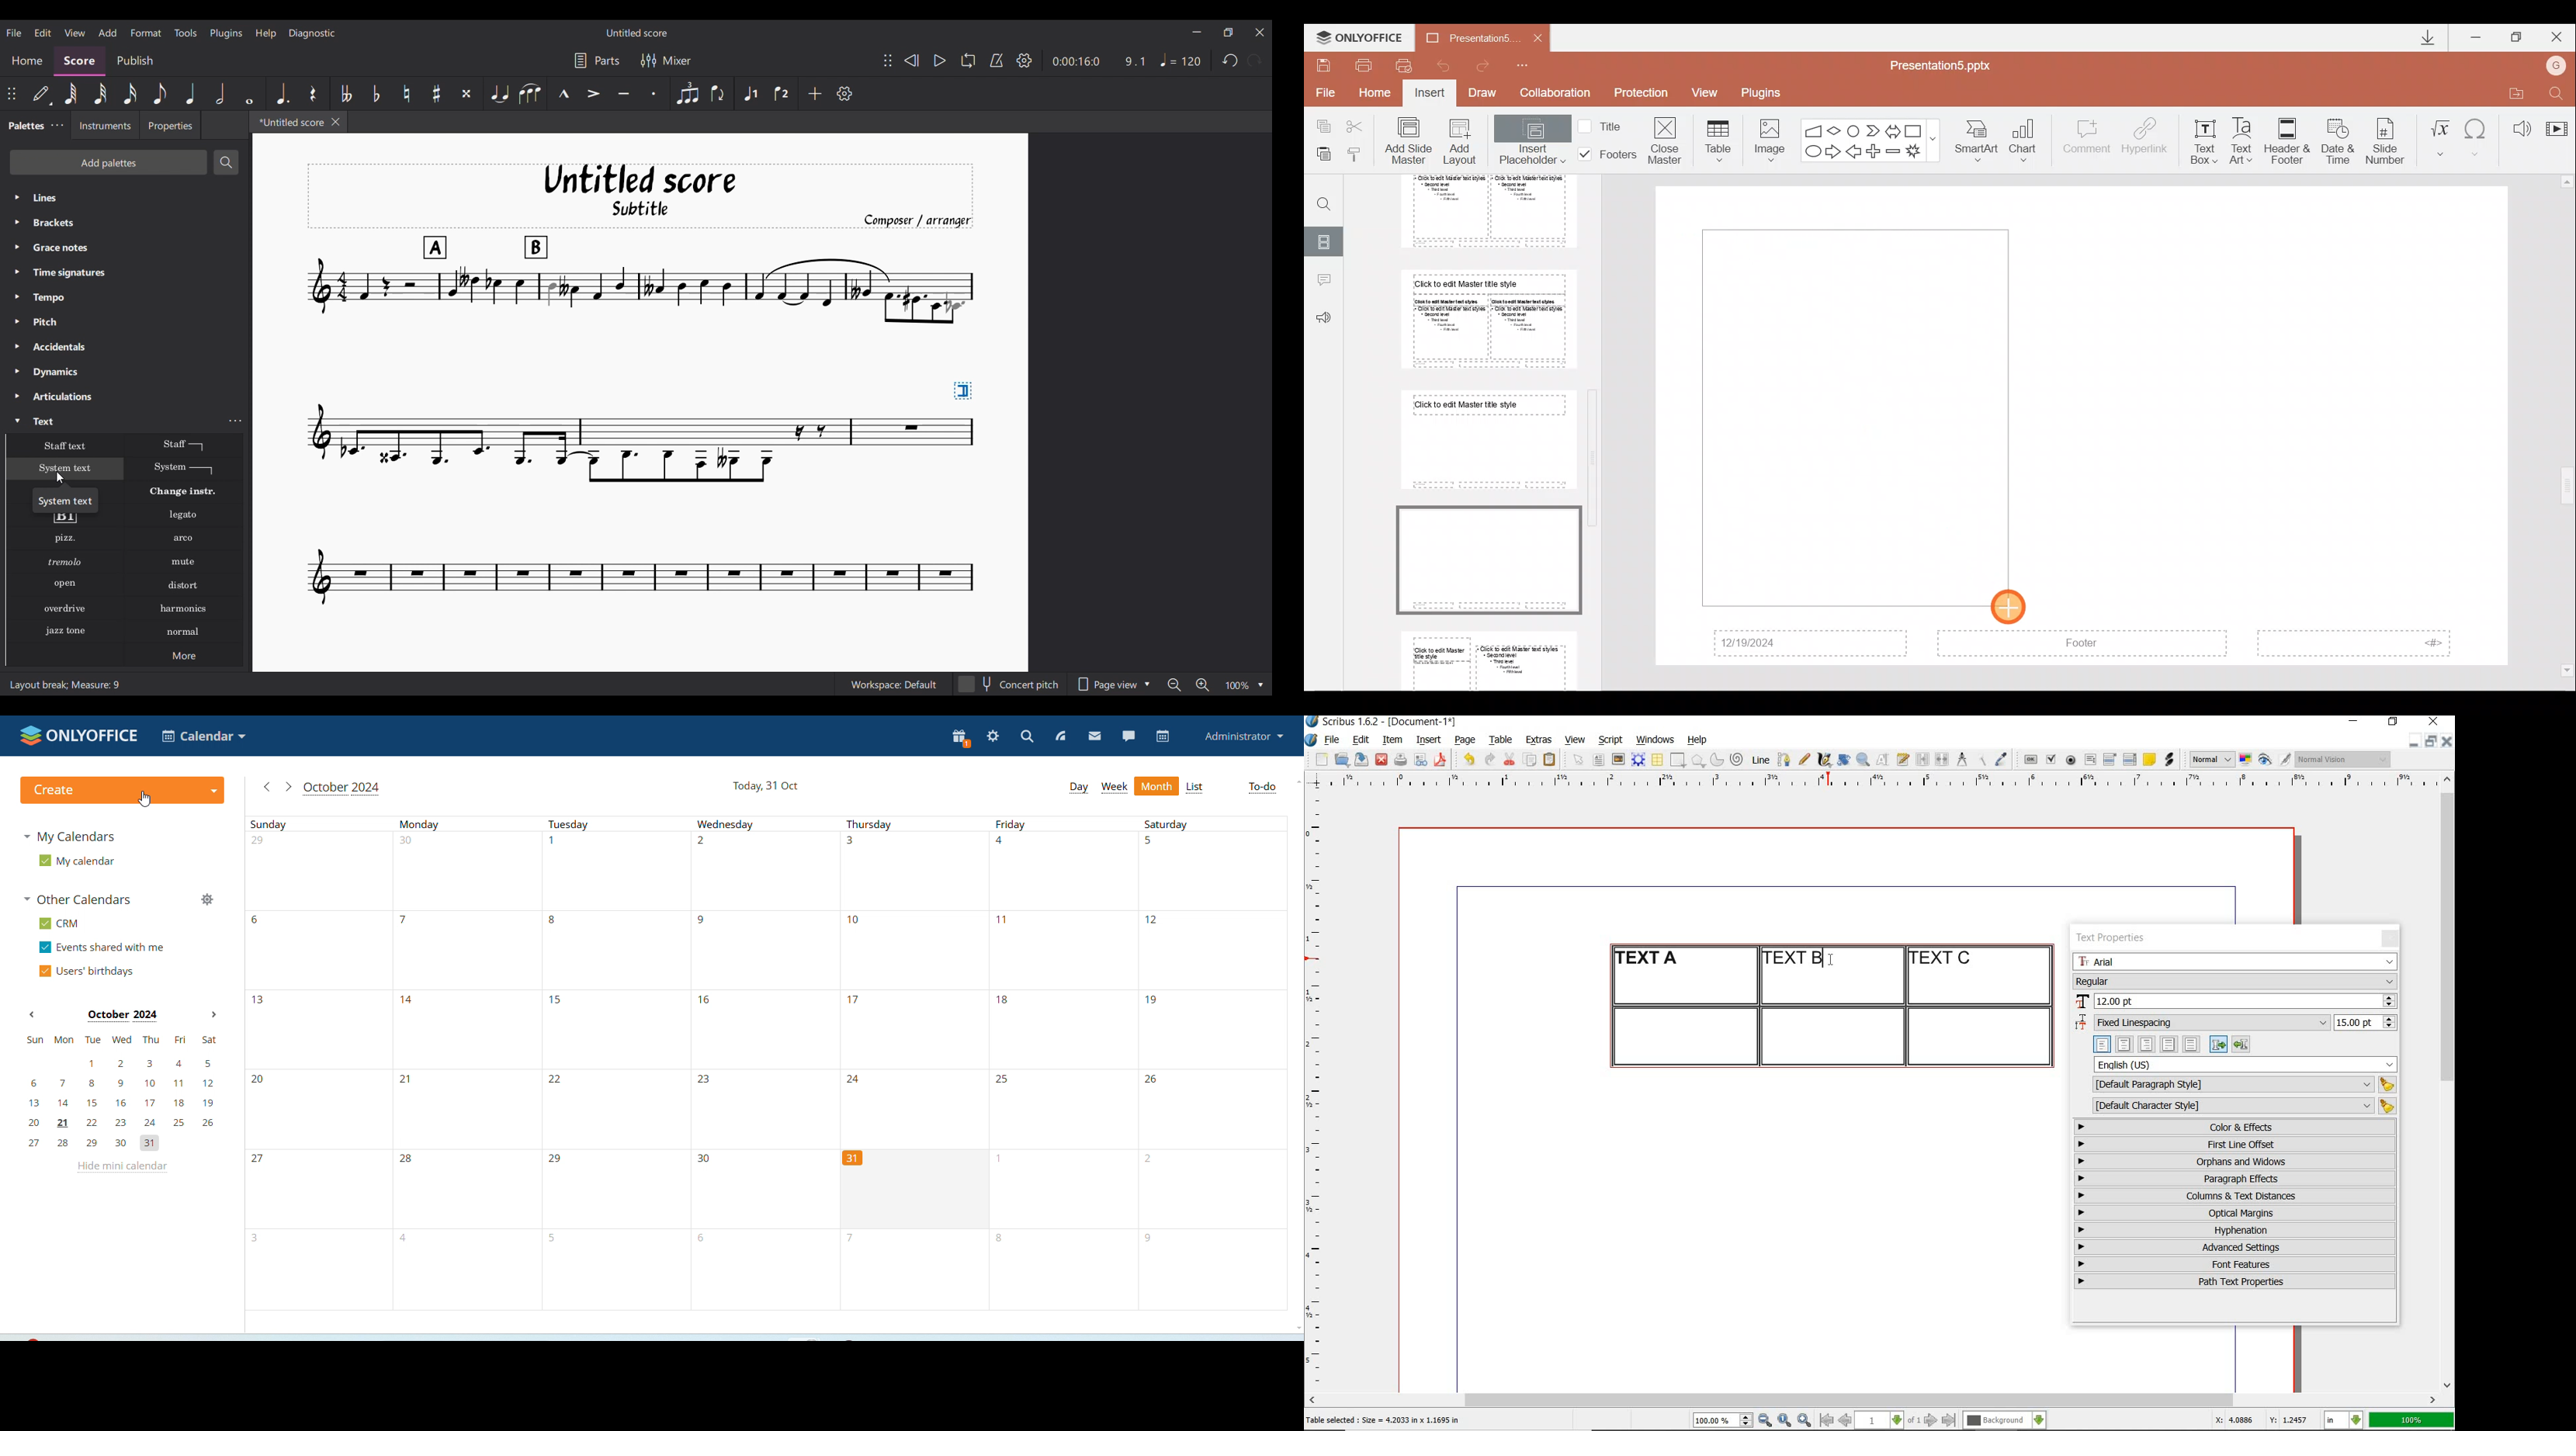 Image resolution: width=2576 pixels, height=1456 pixels. What do you see at coordinates (1383, 1419) in the screenshot?
I see `Table selected : Size = 4.2033 in x 1.1695 in` at bounding box center [1383, 1419].